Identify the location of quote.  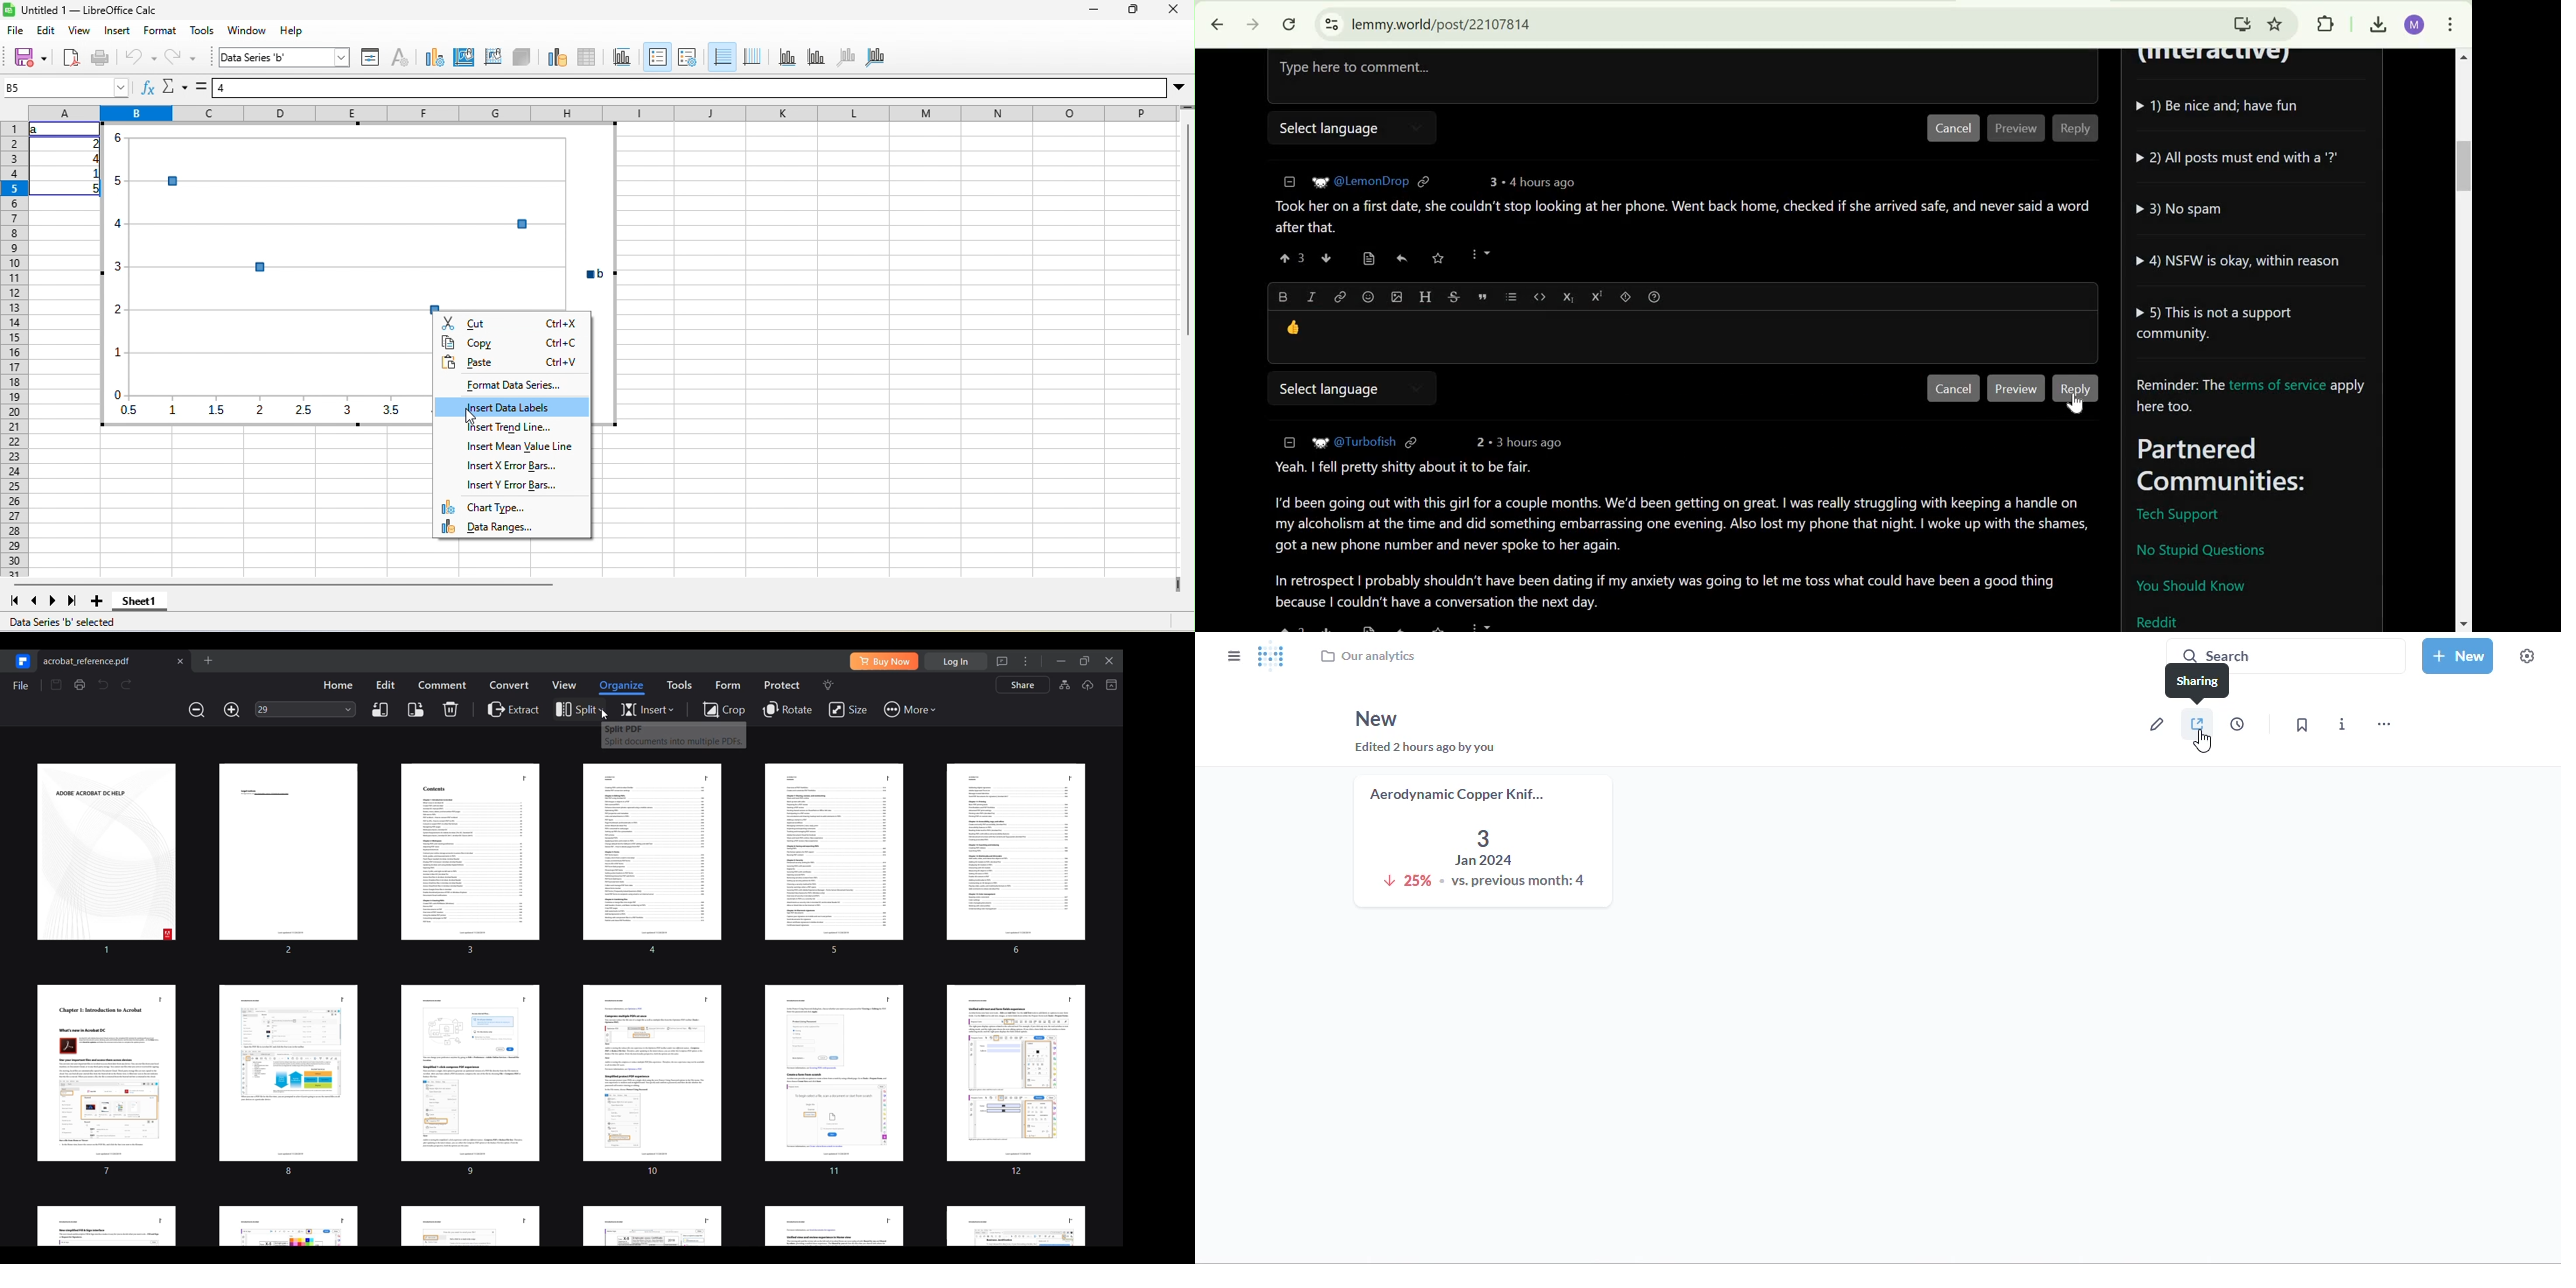
(1483, 297).